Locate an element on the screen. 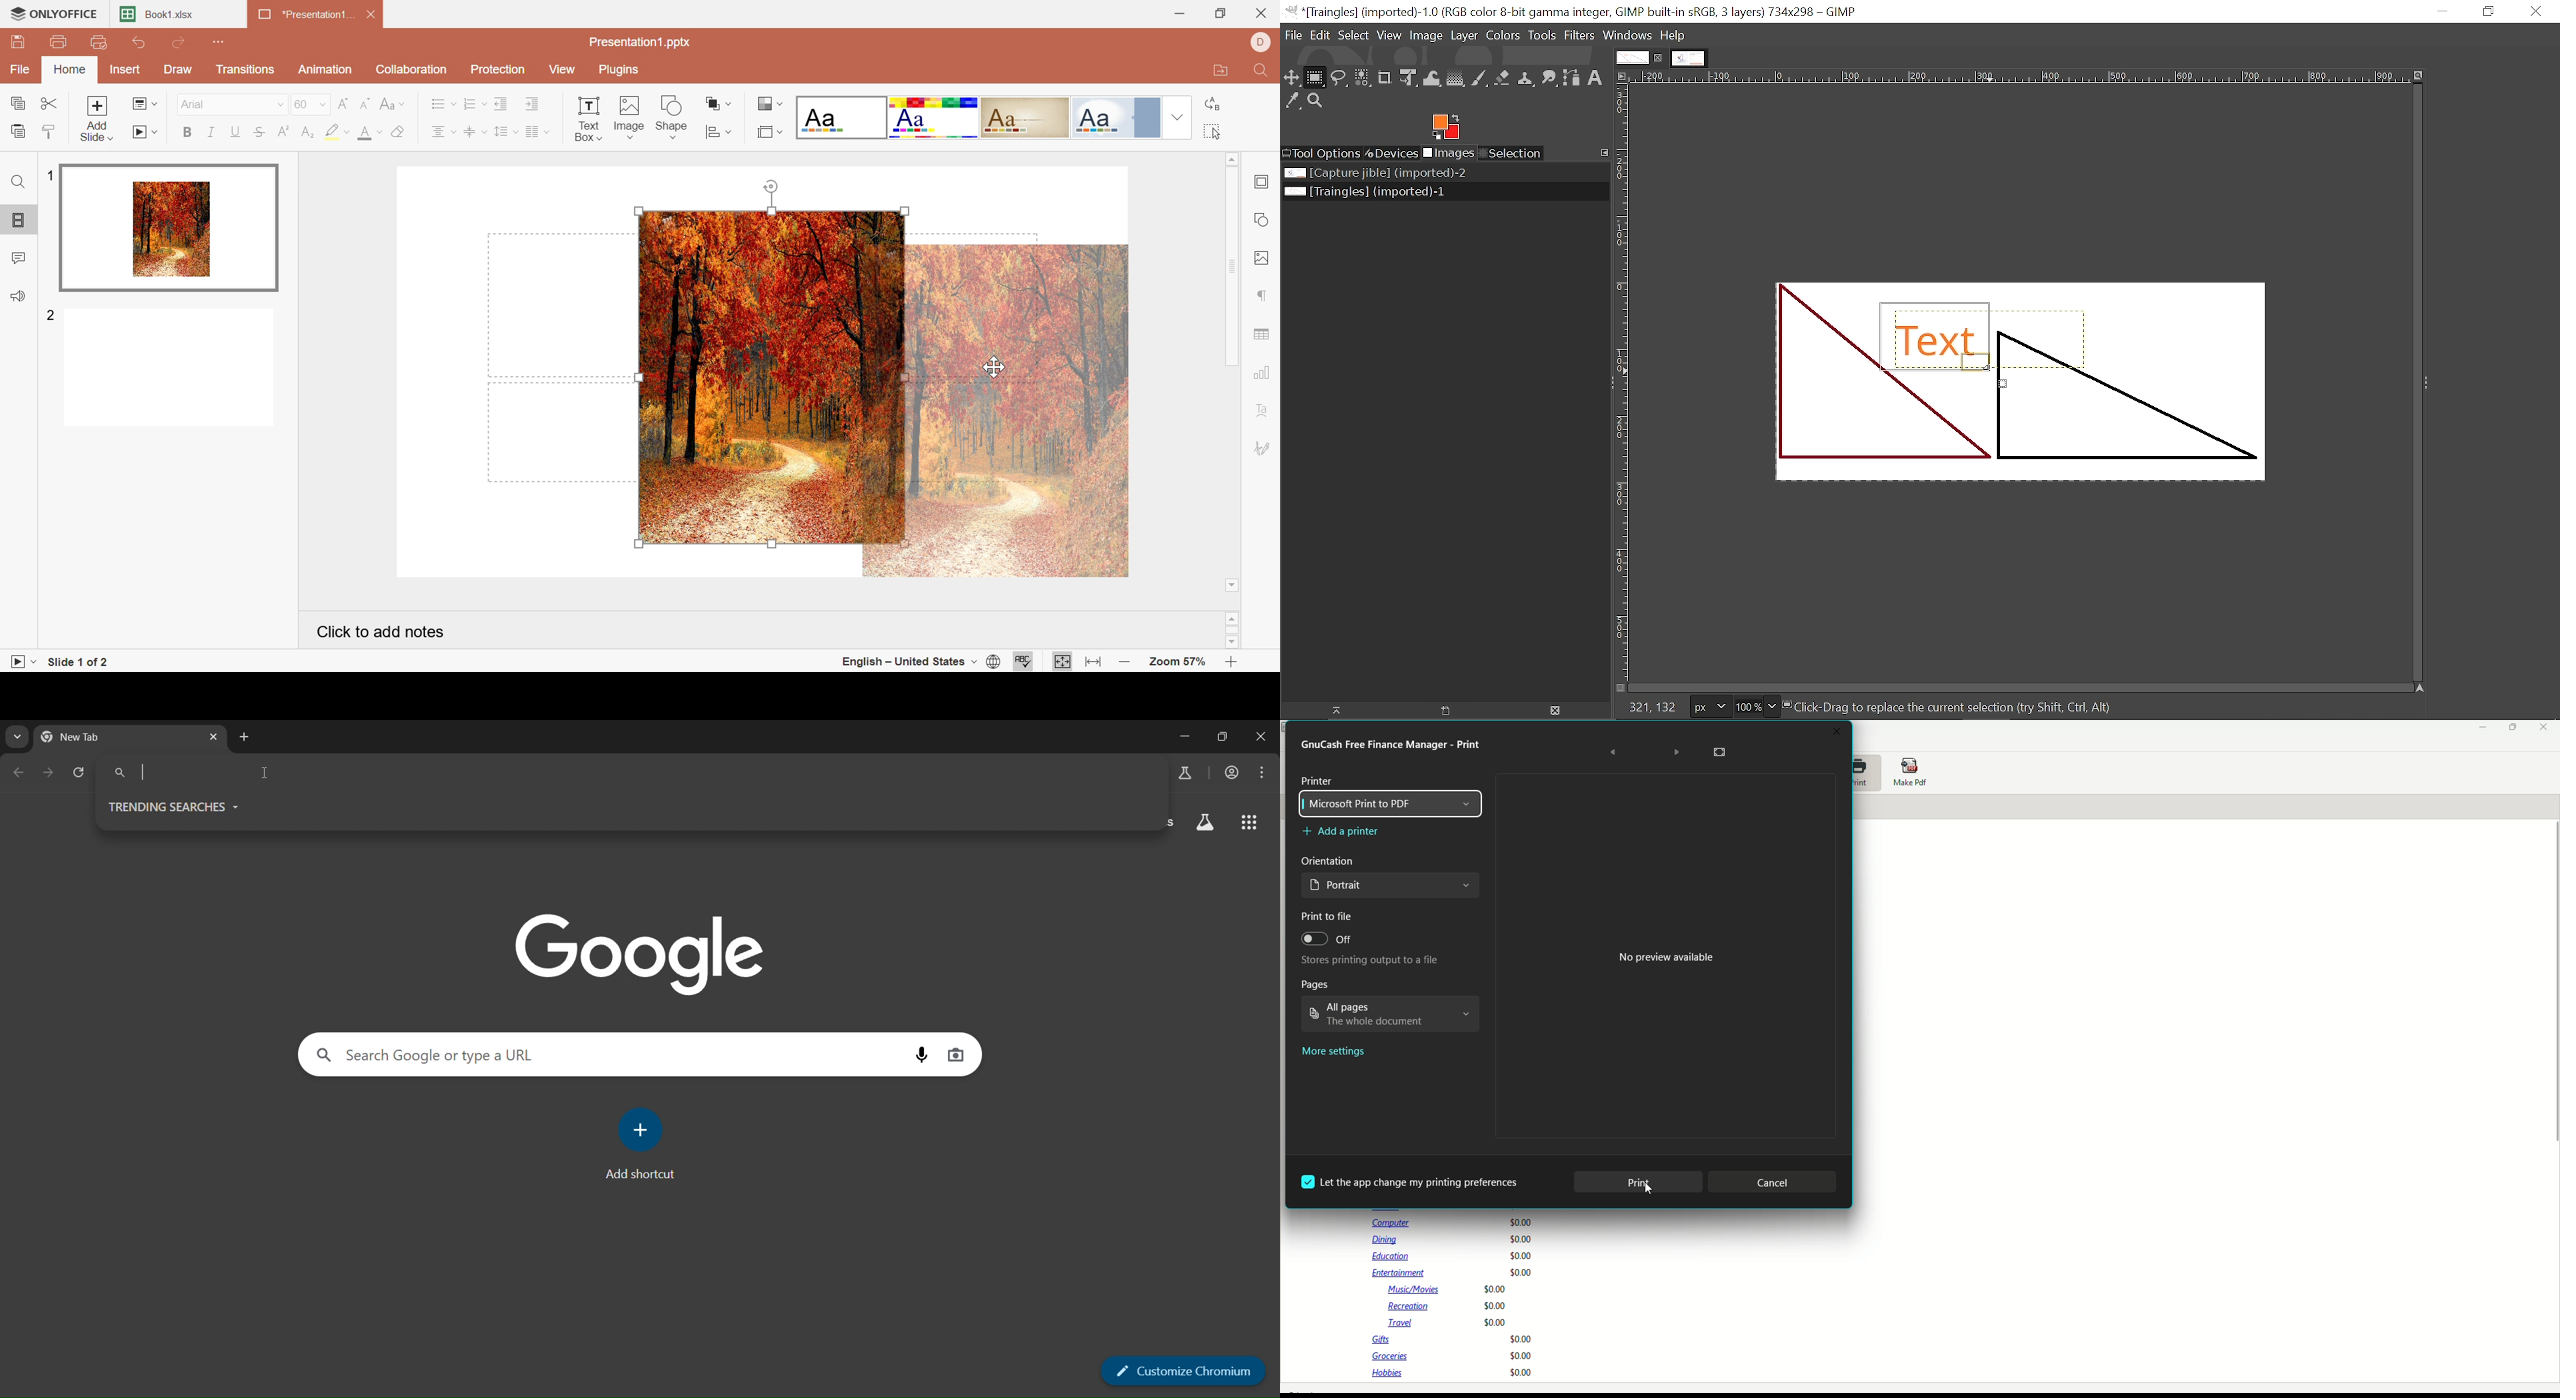 The width and height of the screenshot is (2576, 1400). Customize Quick Access Toolbar is located at coordinates (215, 41).